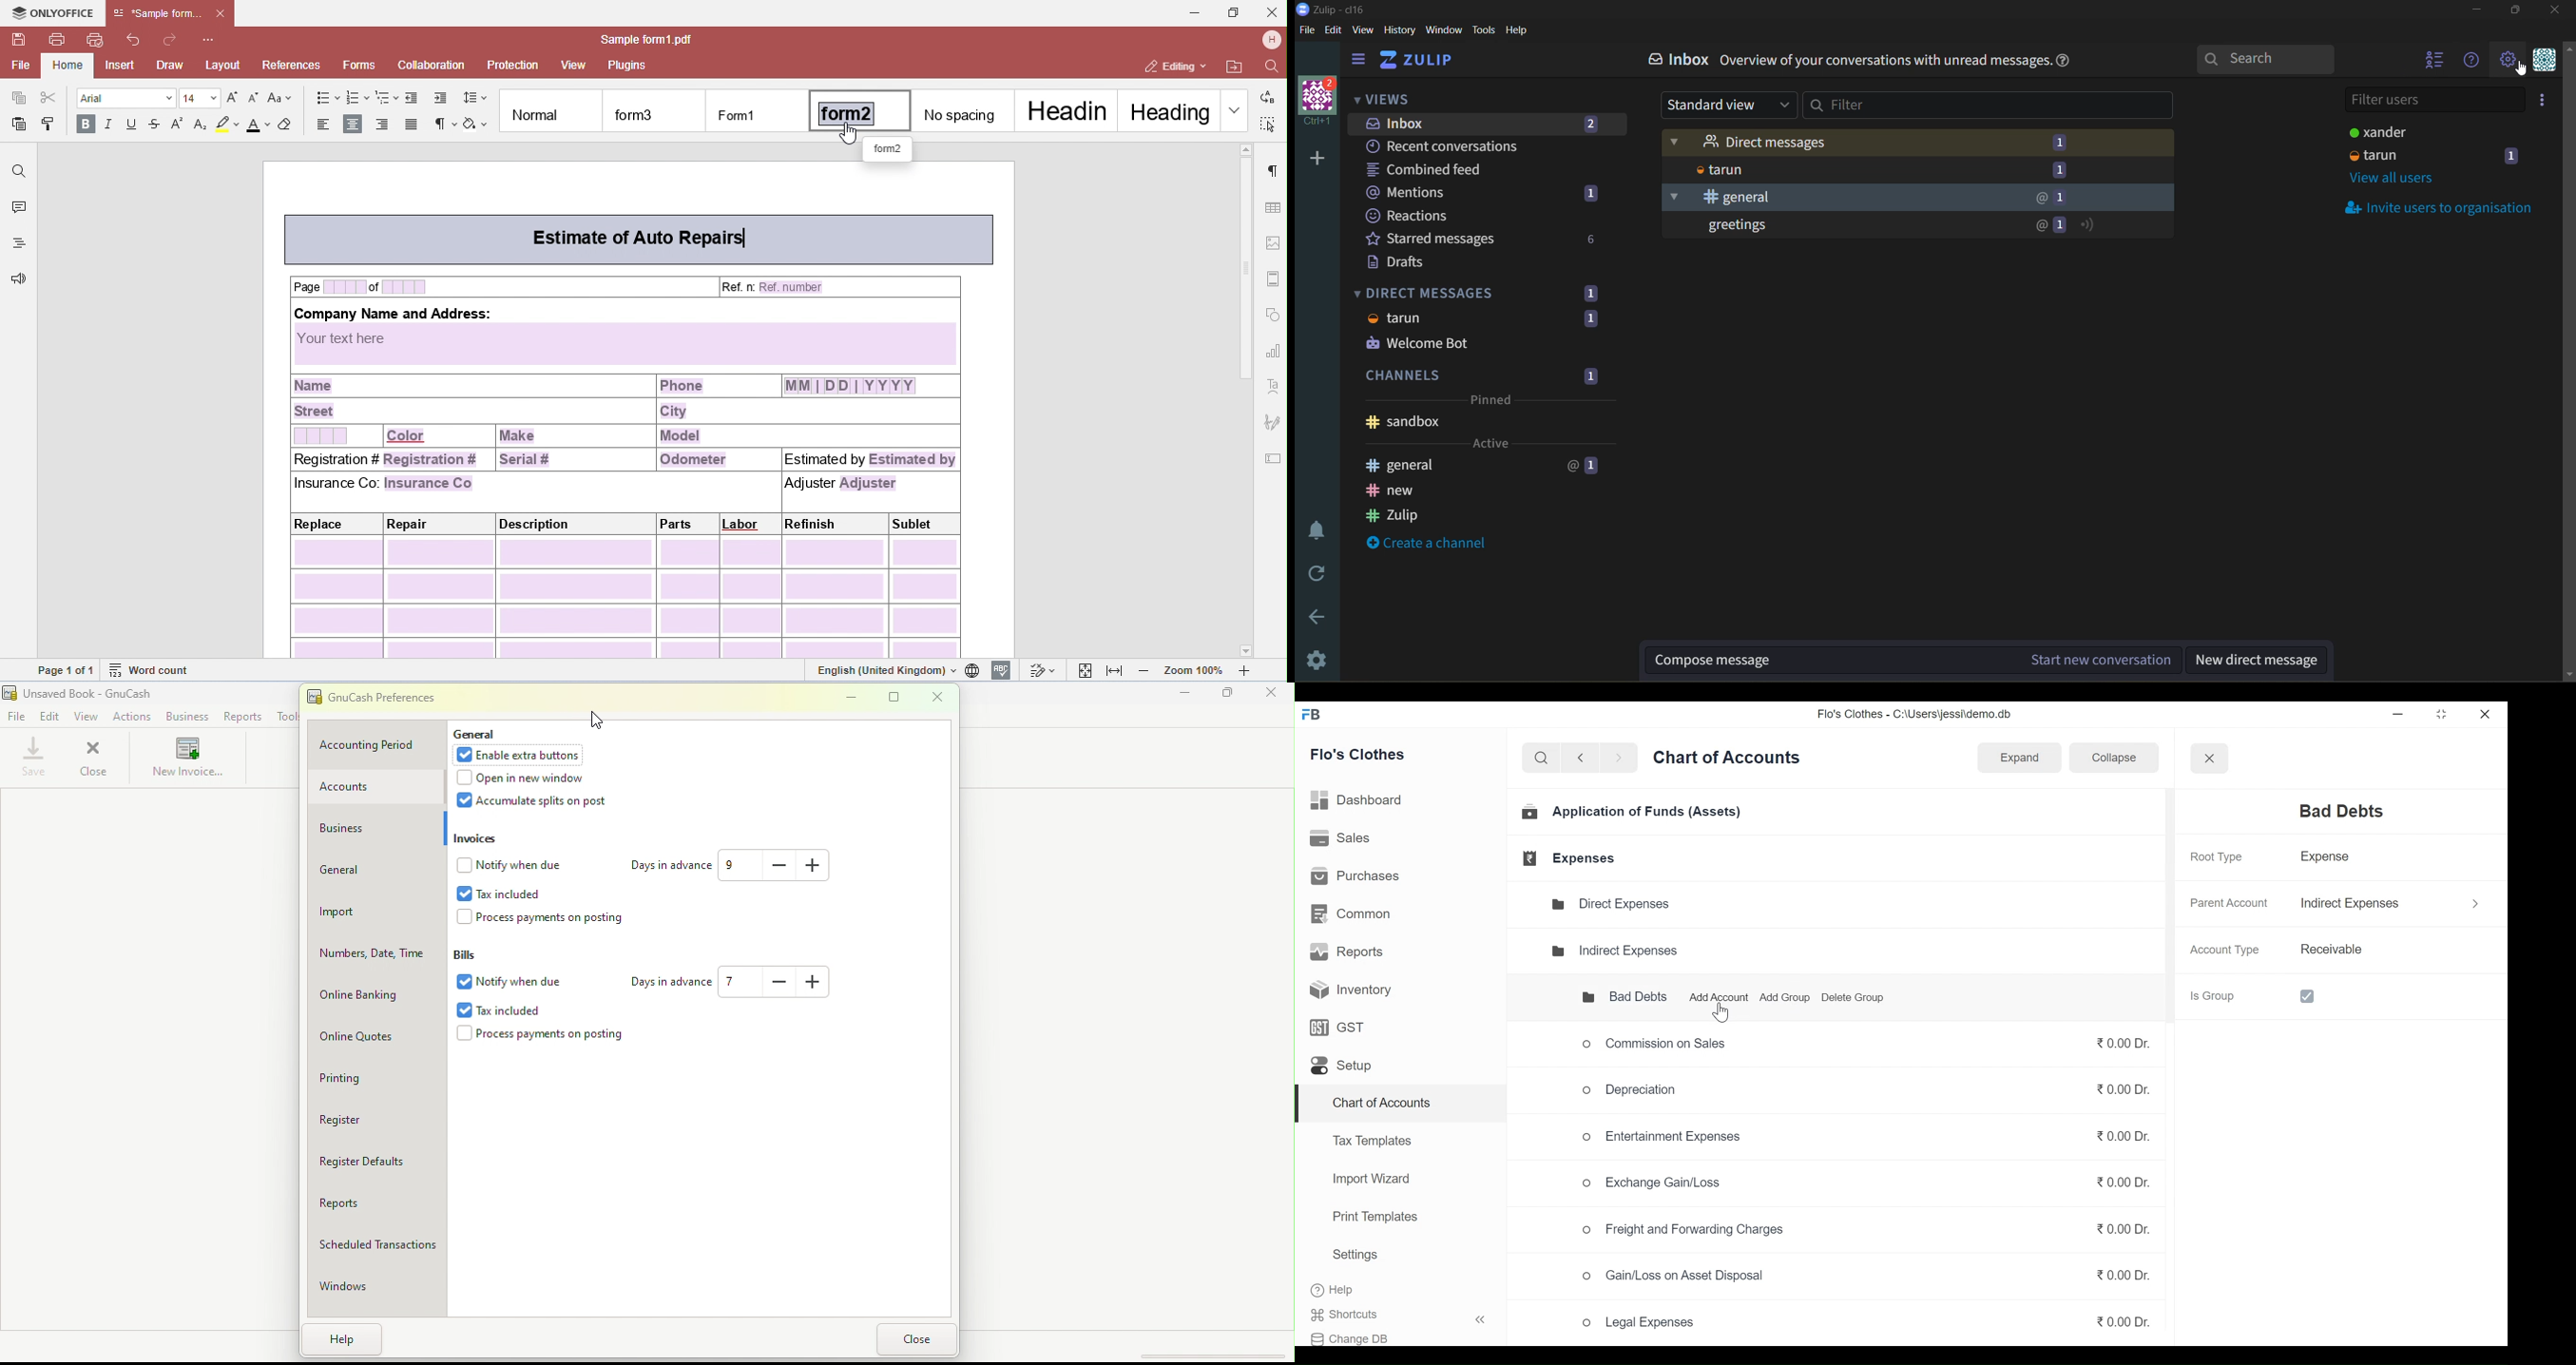 This screenshot has width=2576, height=1372. Describe the element at coordinates (2553, 11) in the screenshot. I see `close` at that location.